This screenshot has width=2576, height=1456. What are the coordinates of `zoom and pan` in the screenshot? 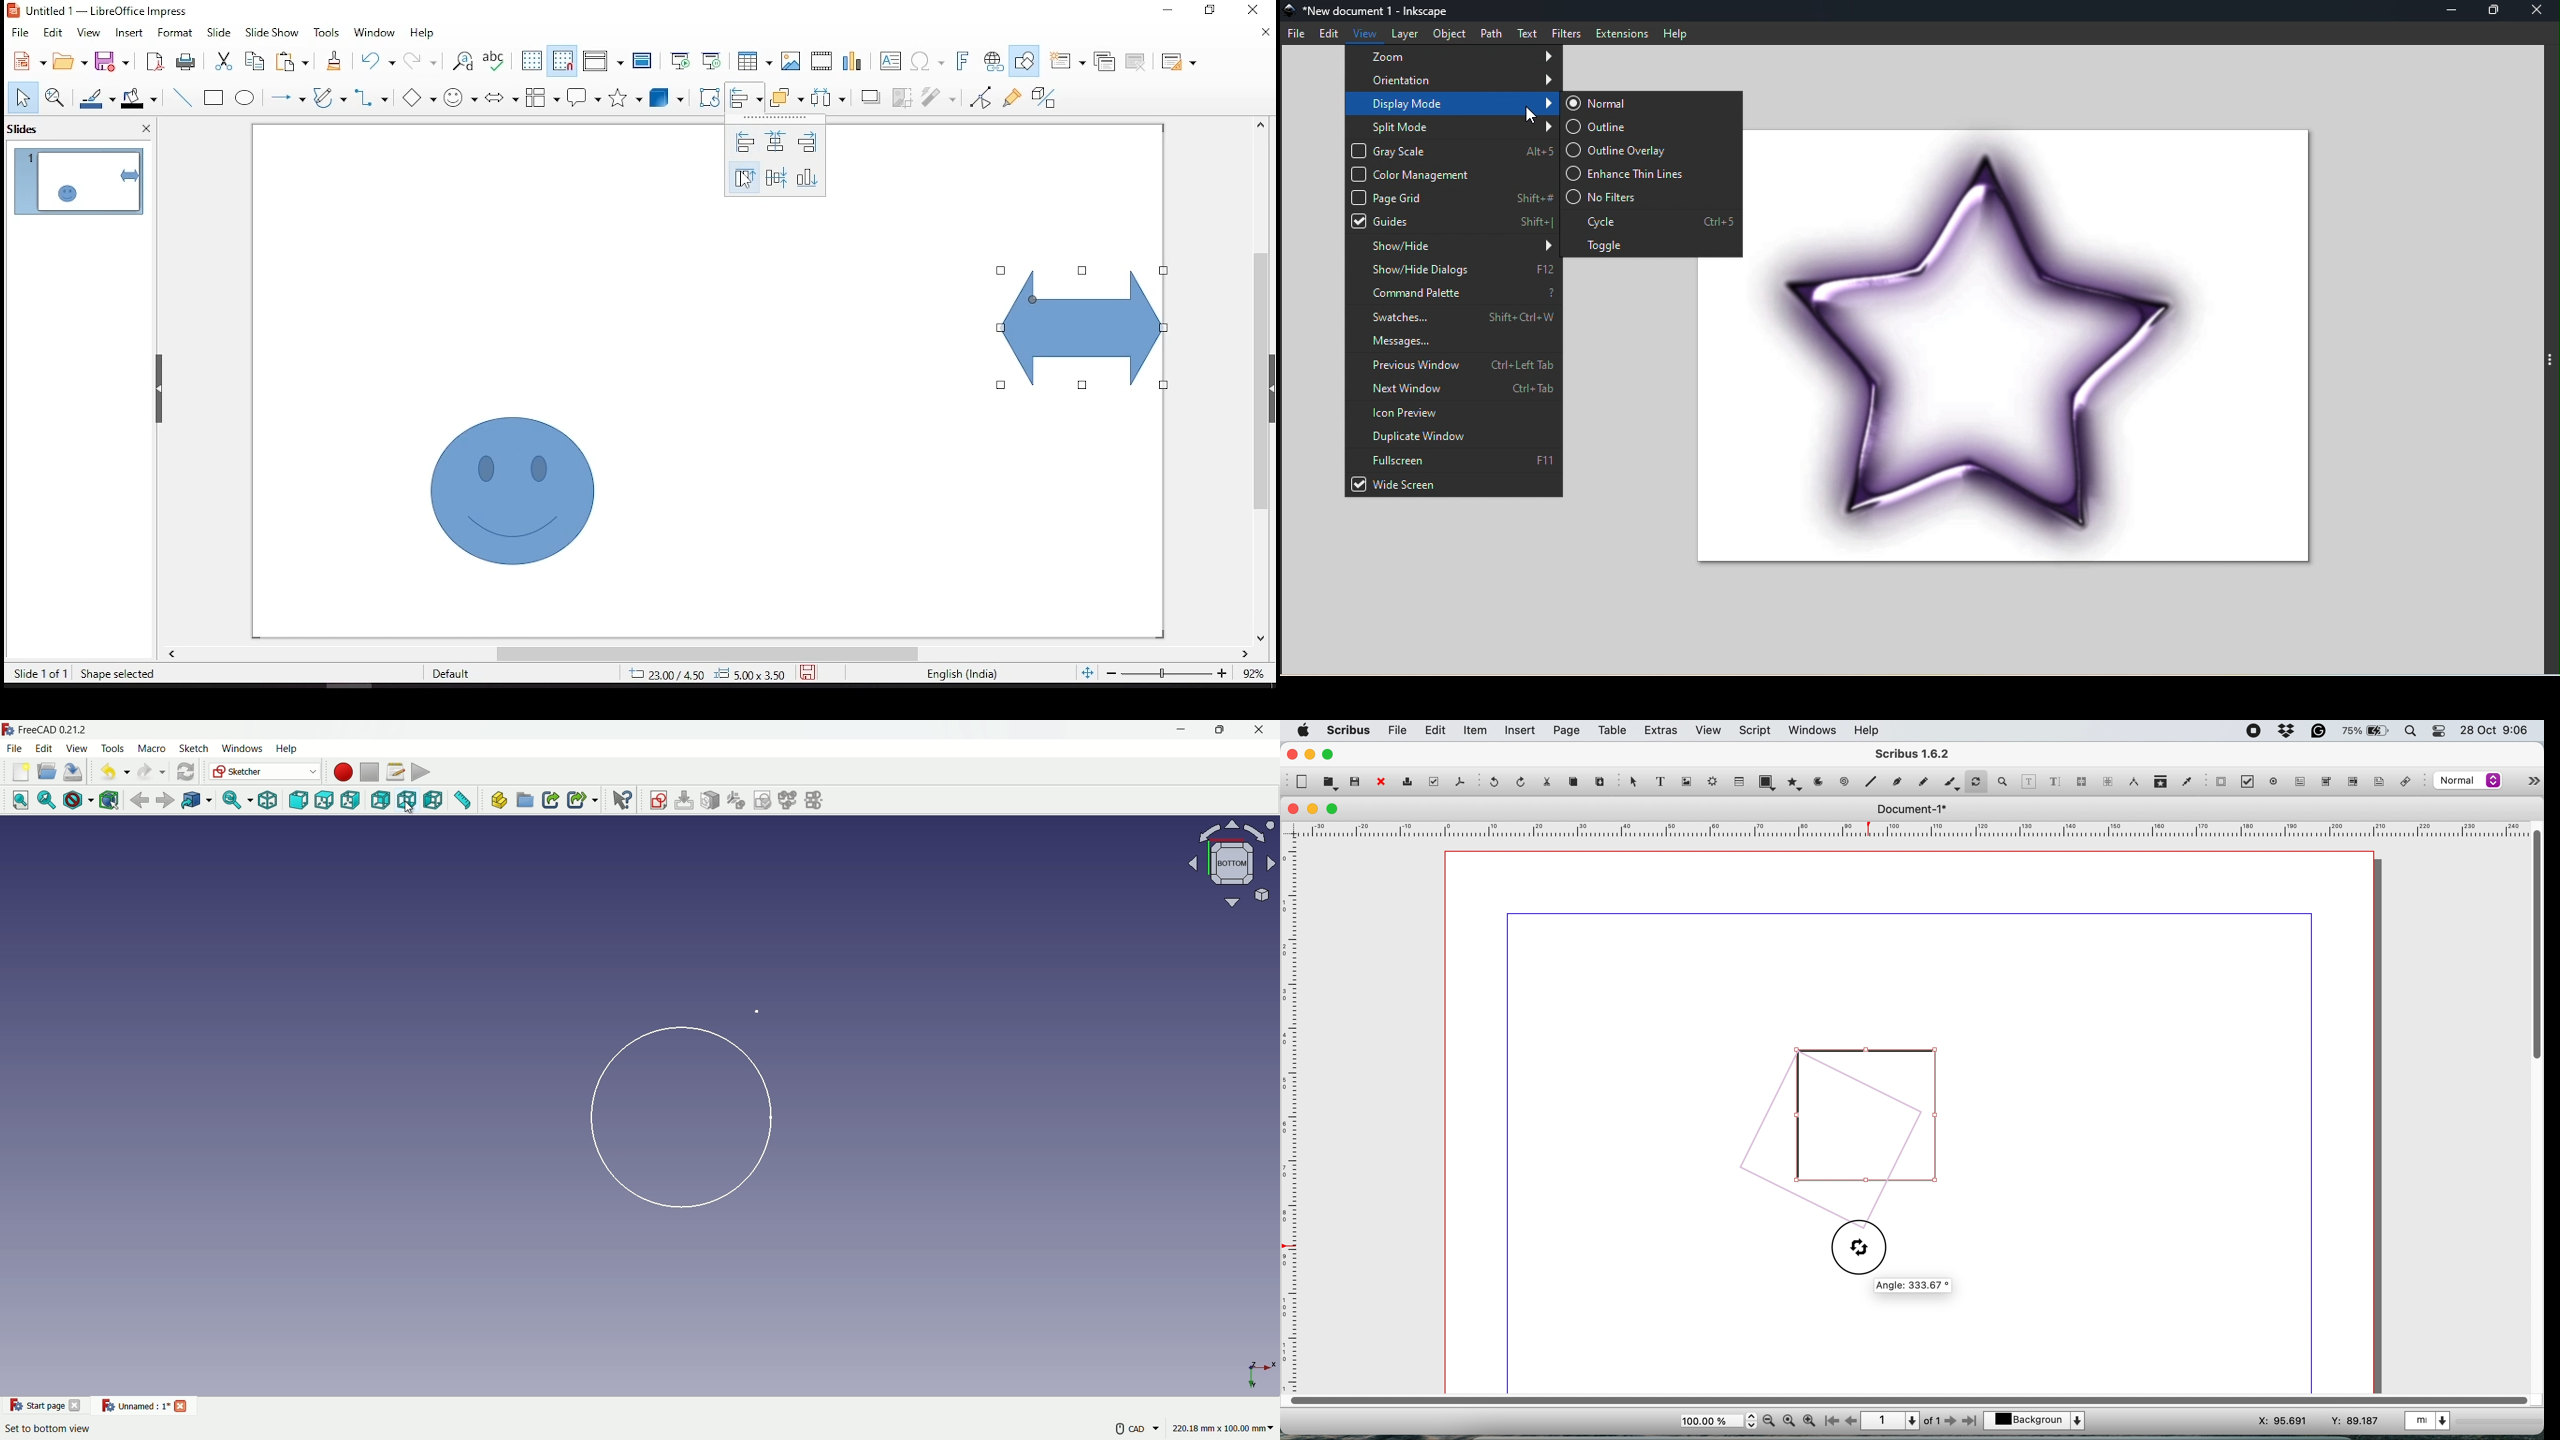 It's located at (55, 97).